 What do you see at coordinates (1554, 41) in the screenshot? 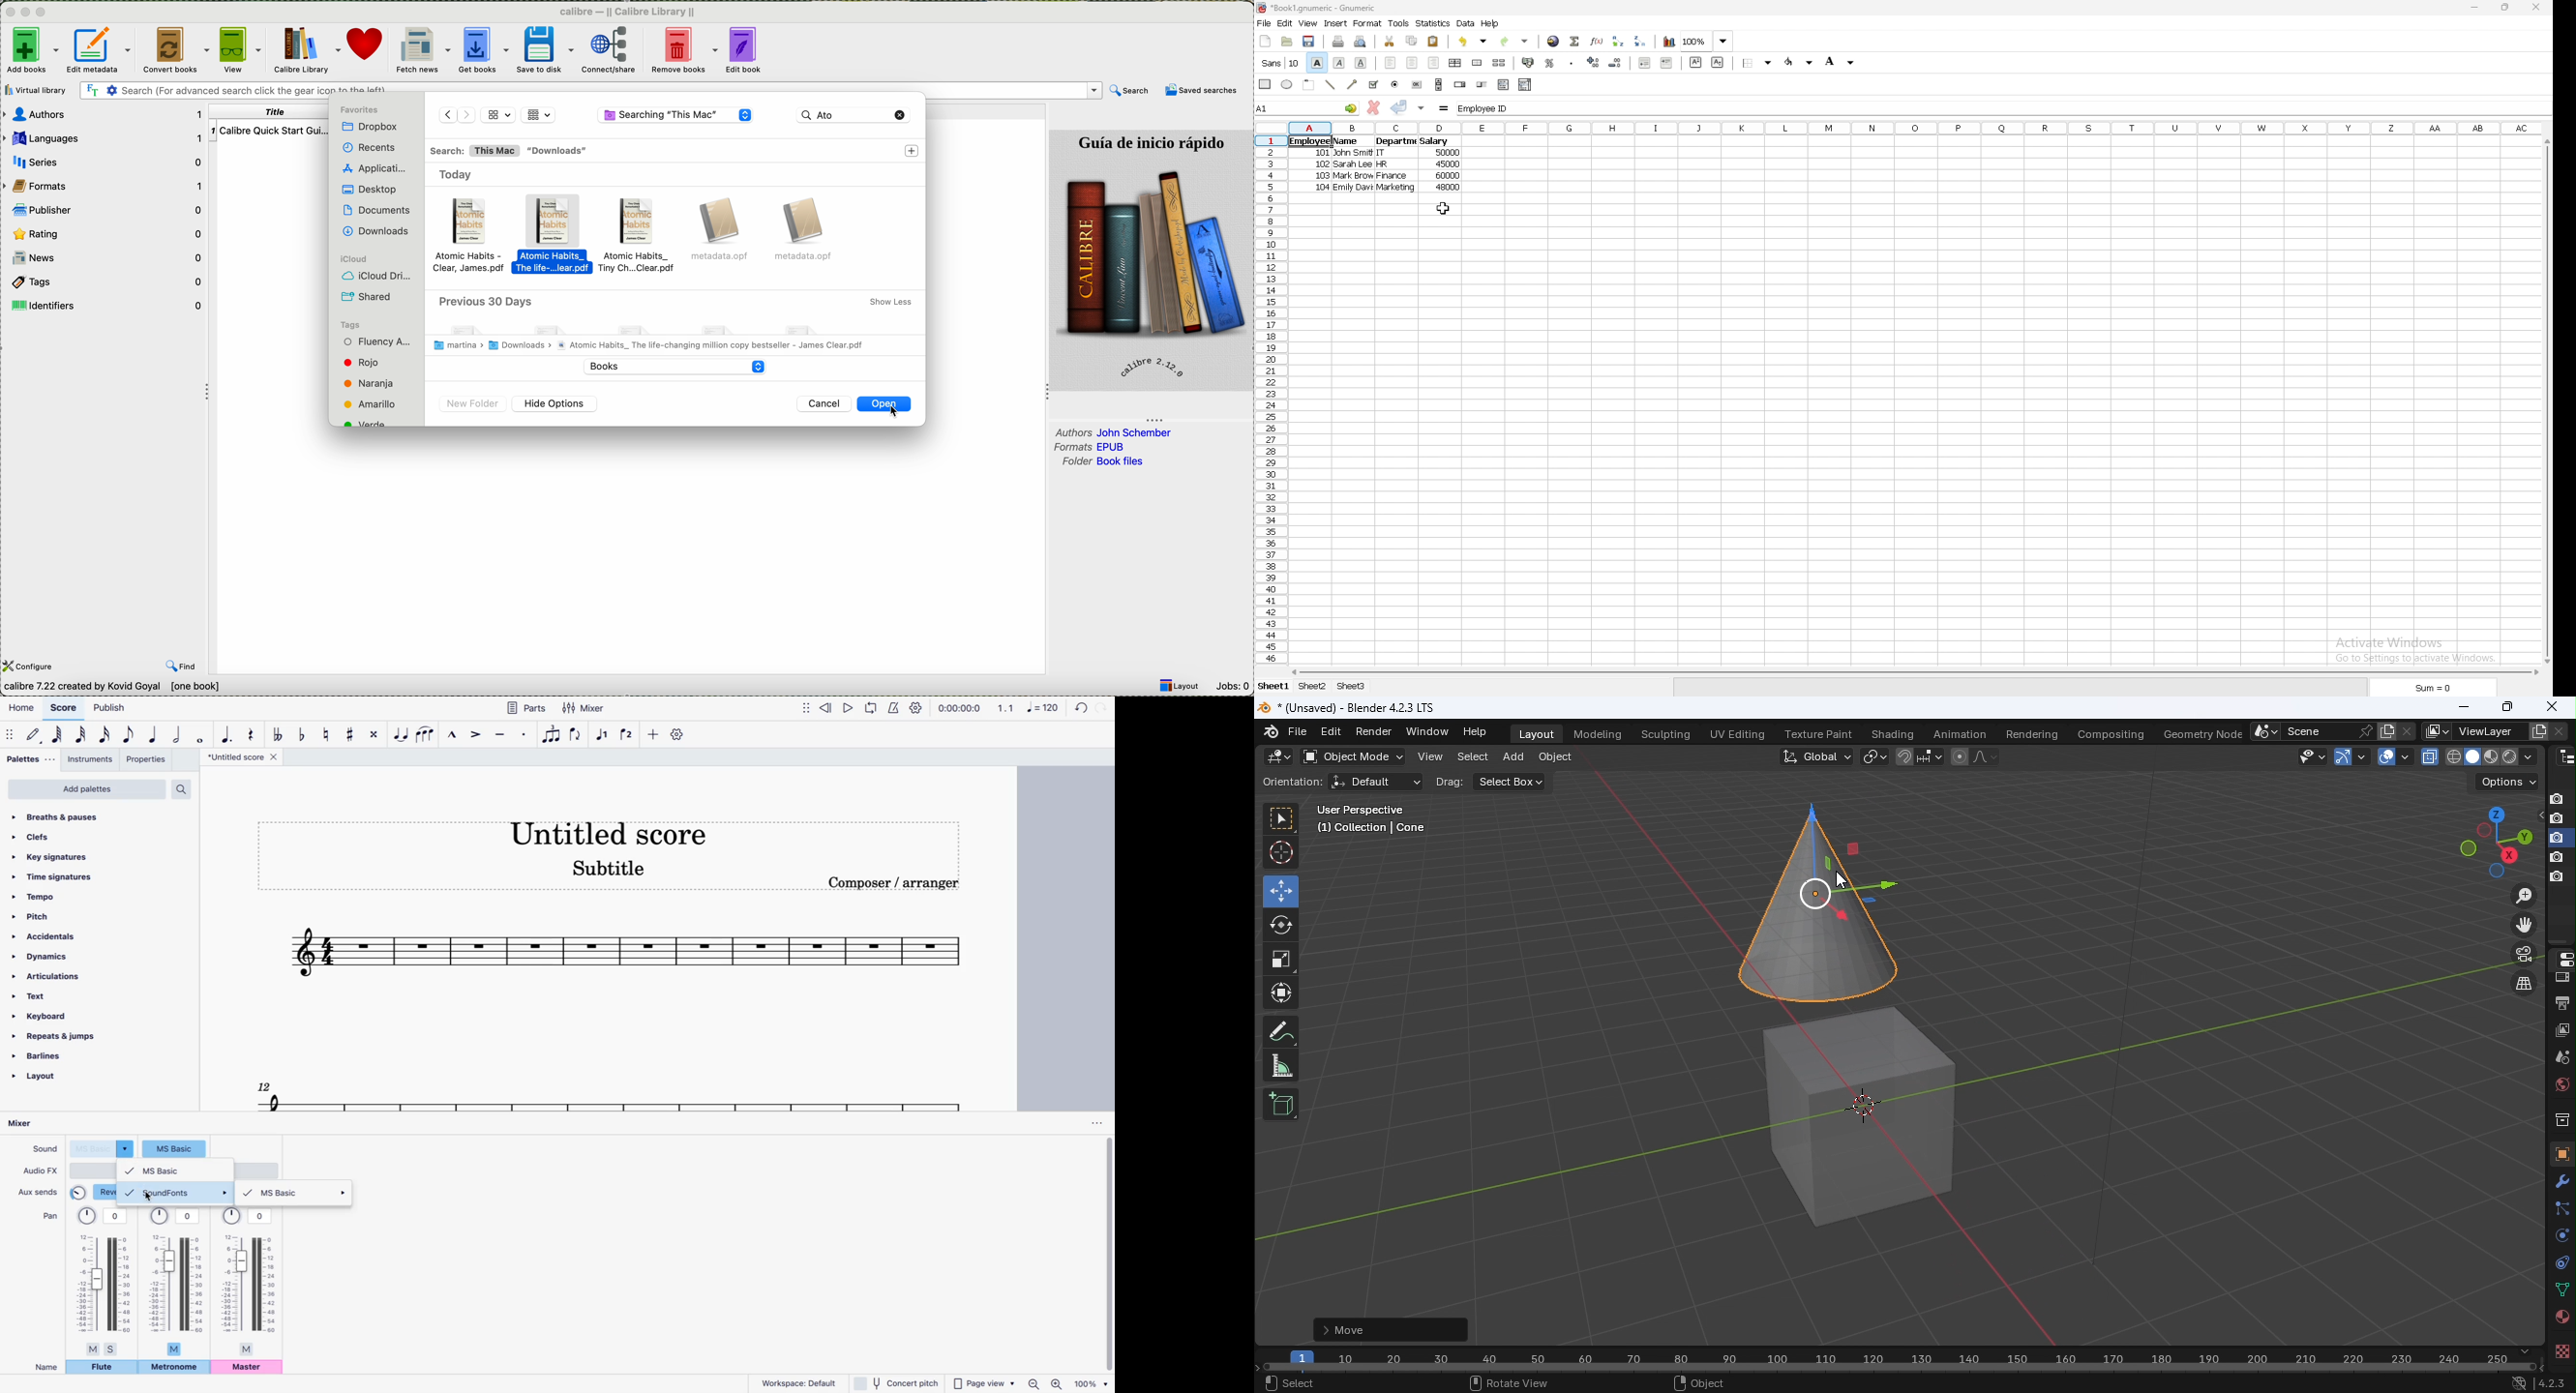
I see `hyperlink` at bounding box center [1554, 41].